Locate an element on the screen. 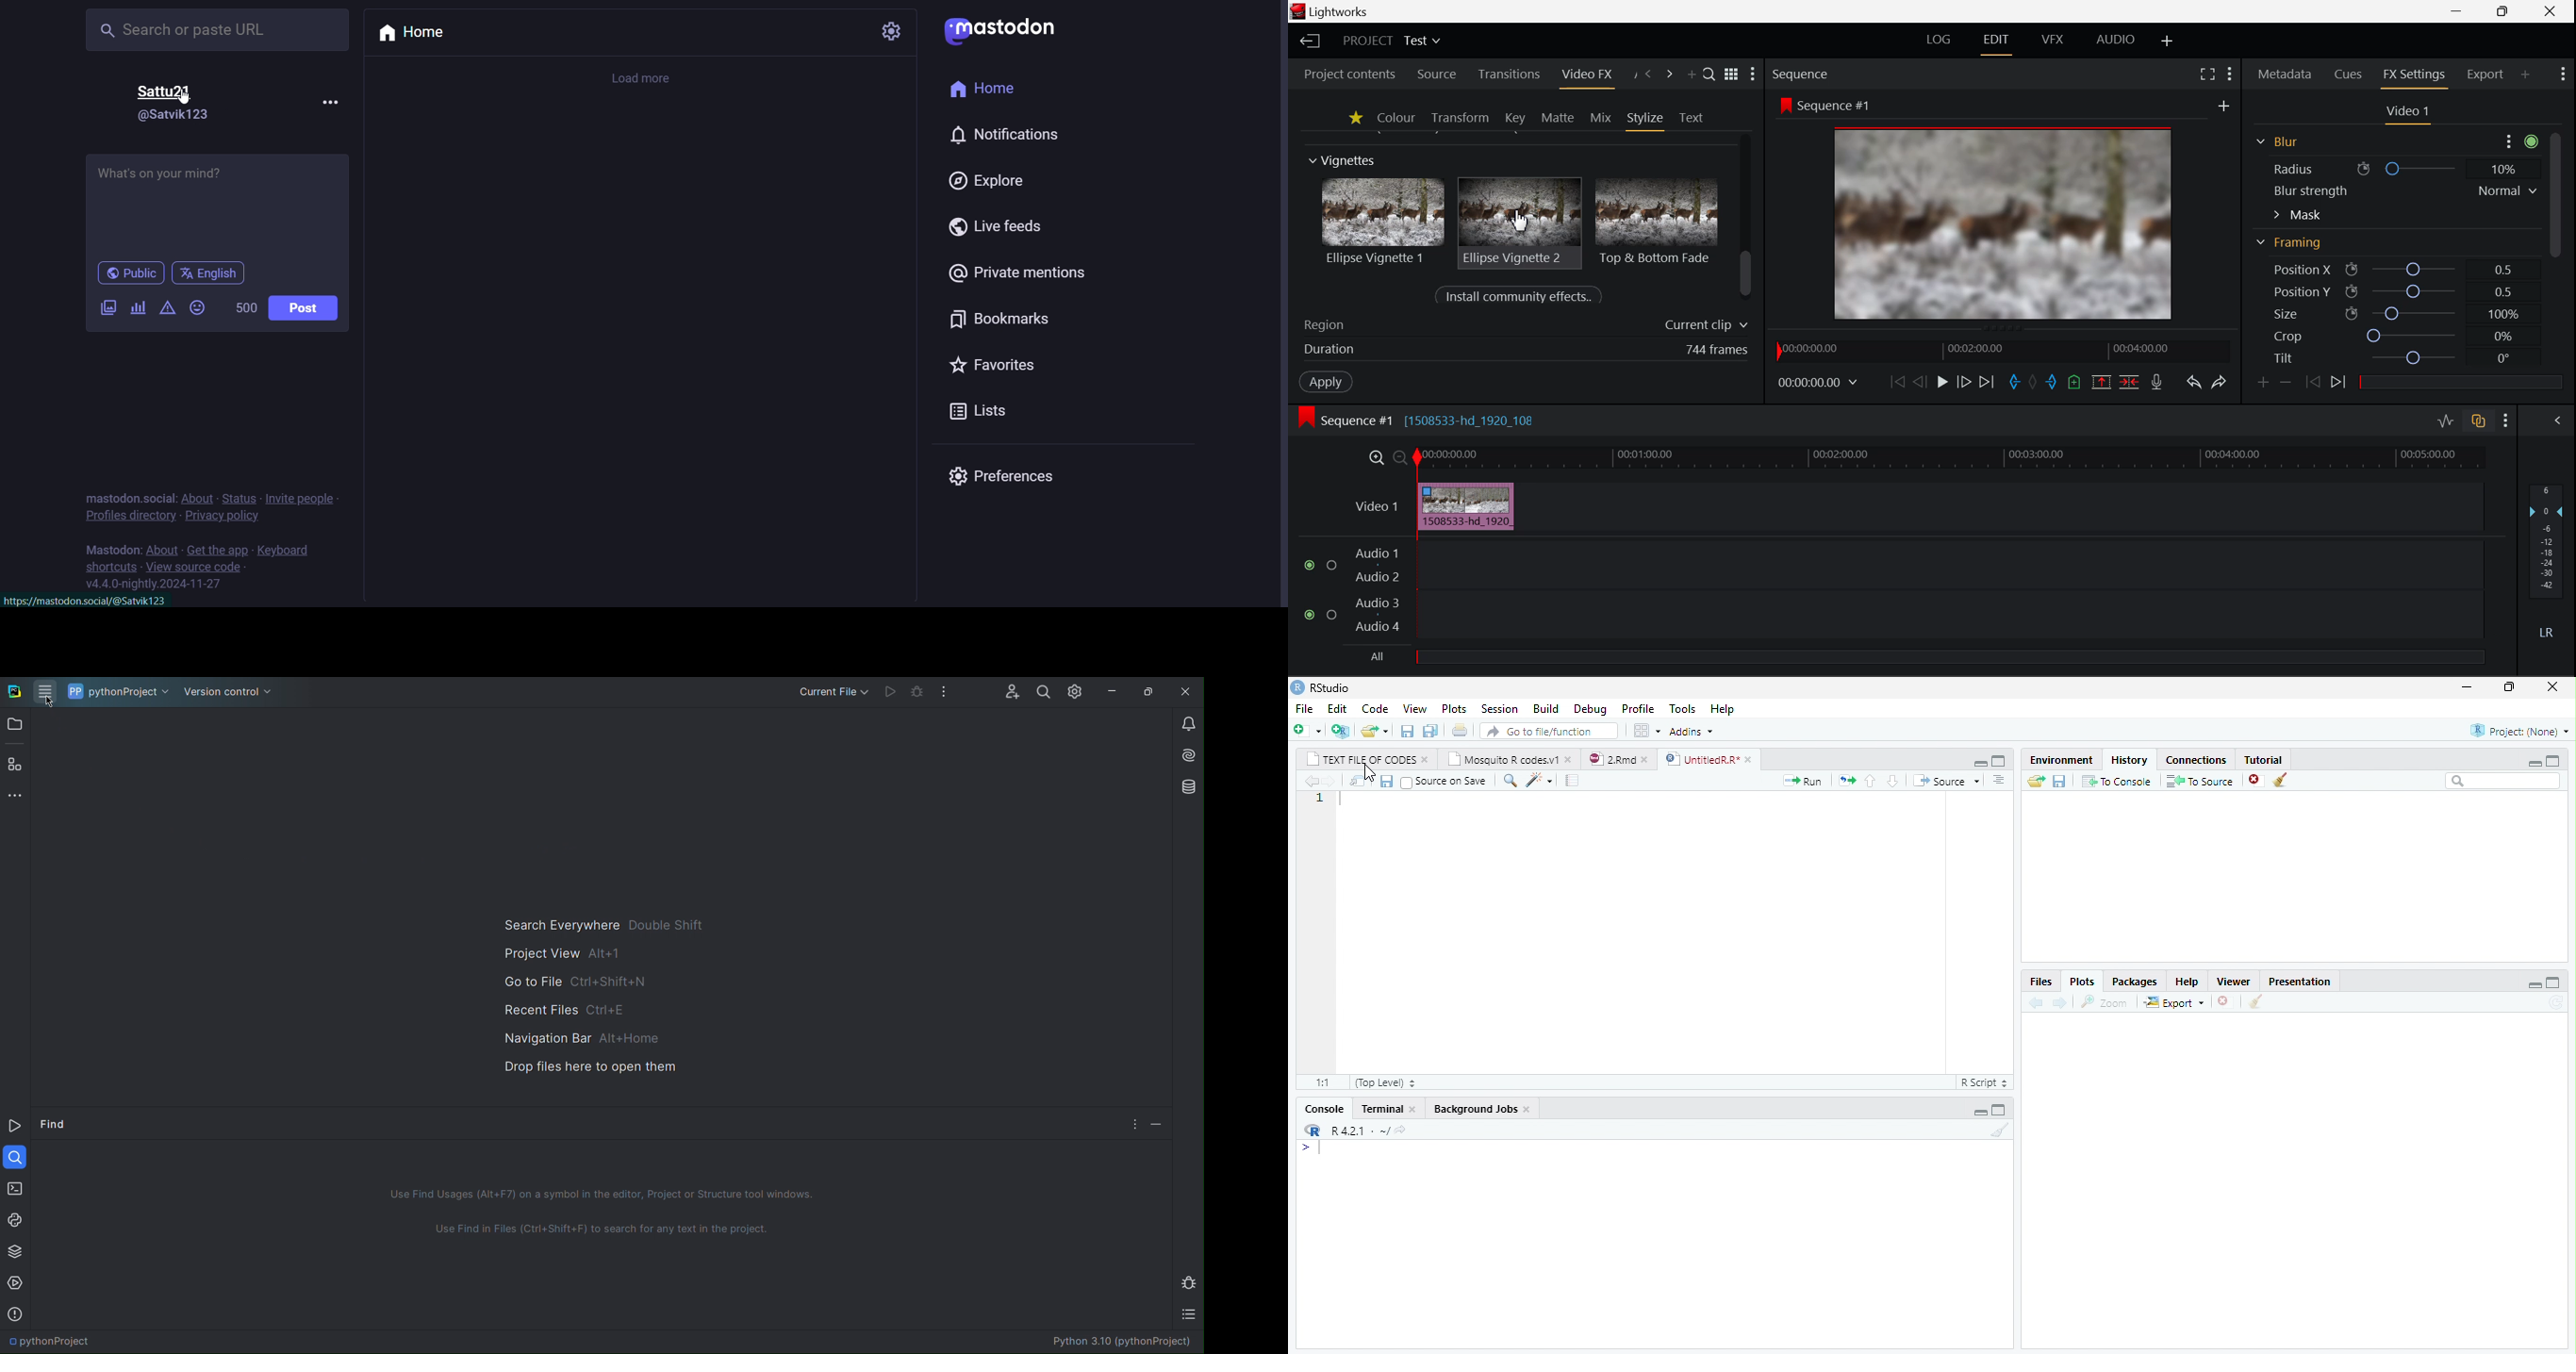 The height and width of the screenshot is (1372, 2576). load history is located at coordinates (2035, 779).